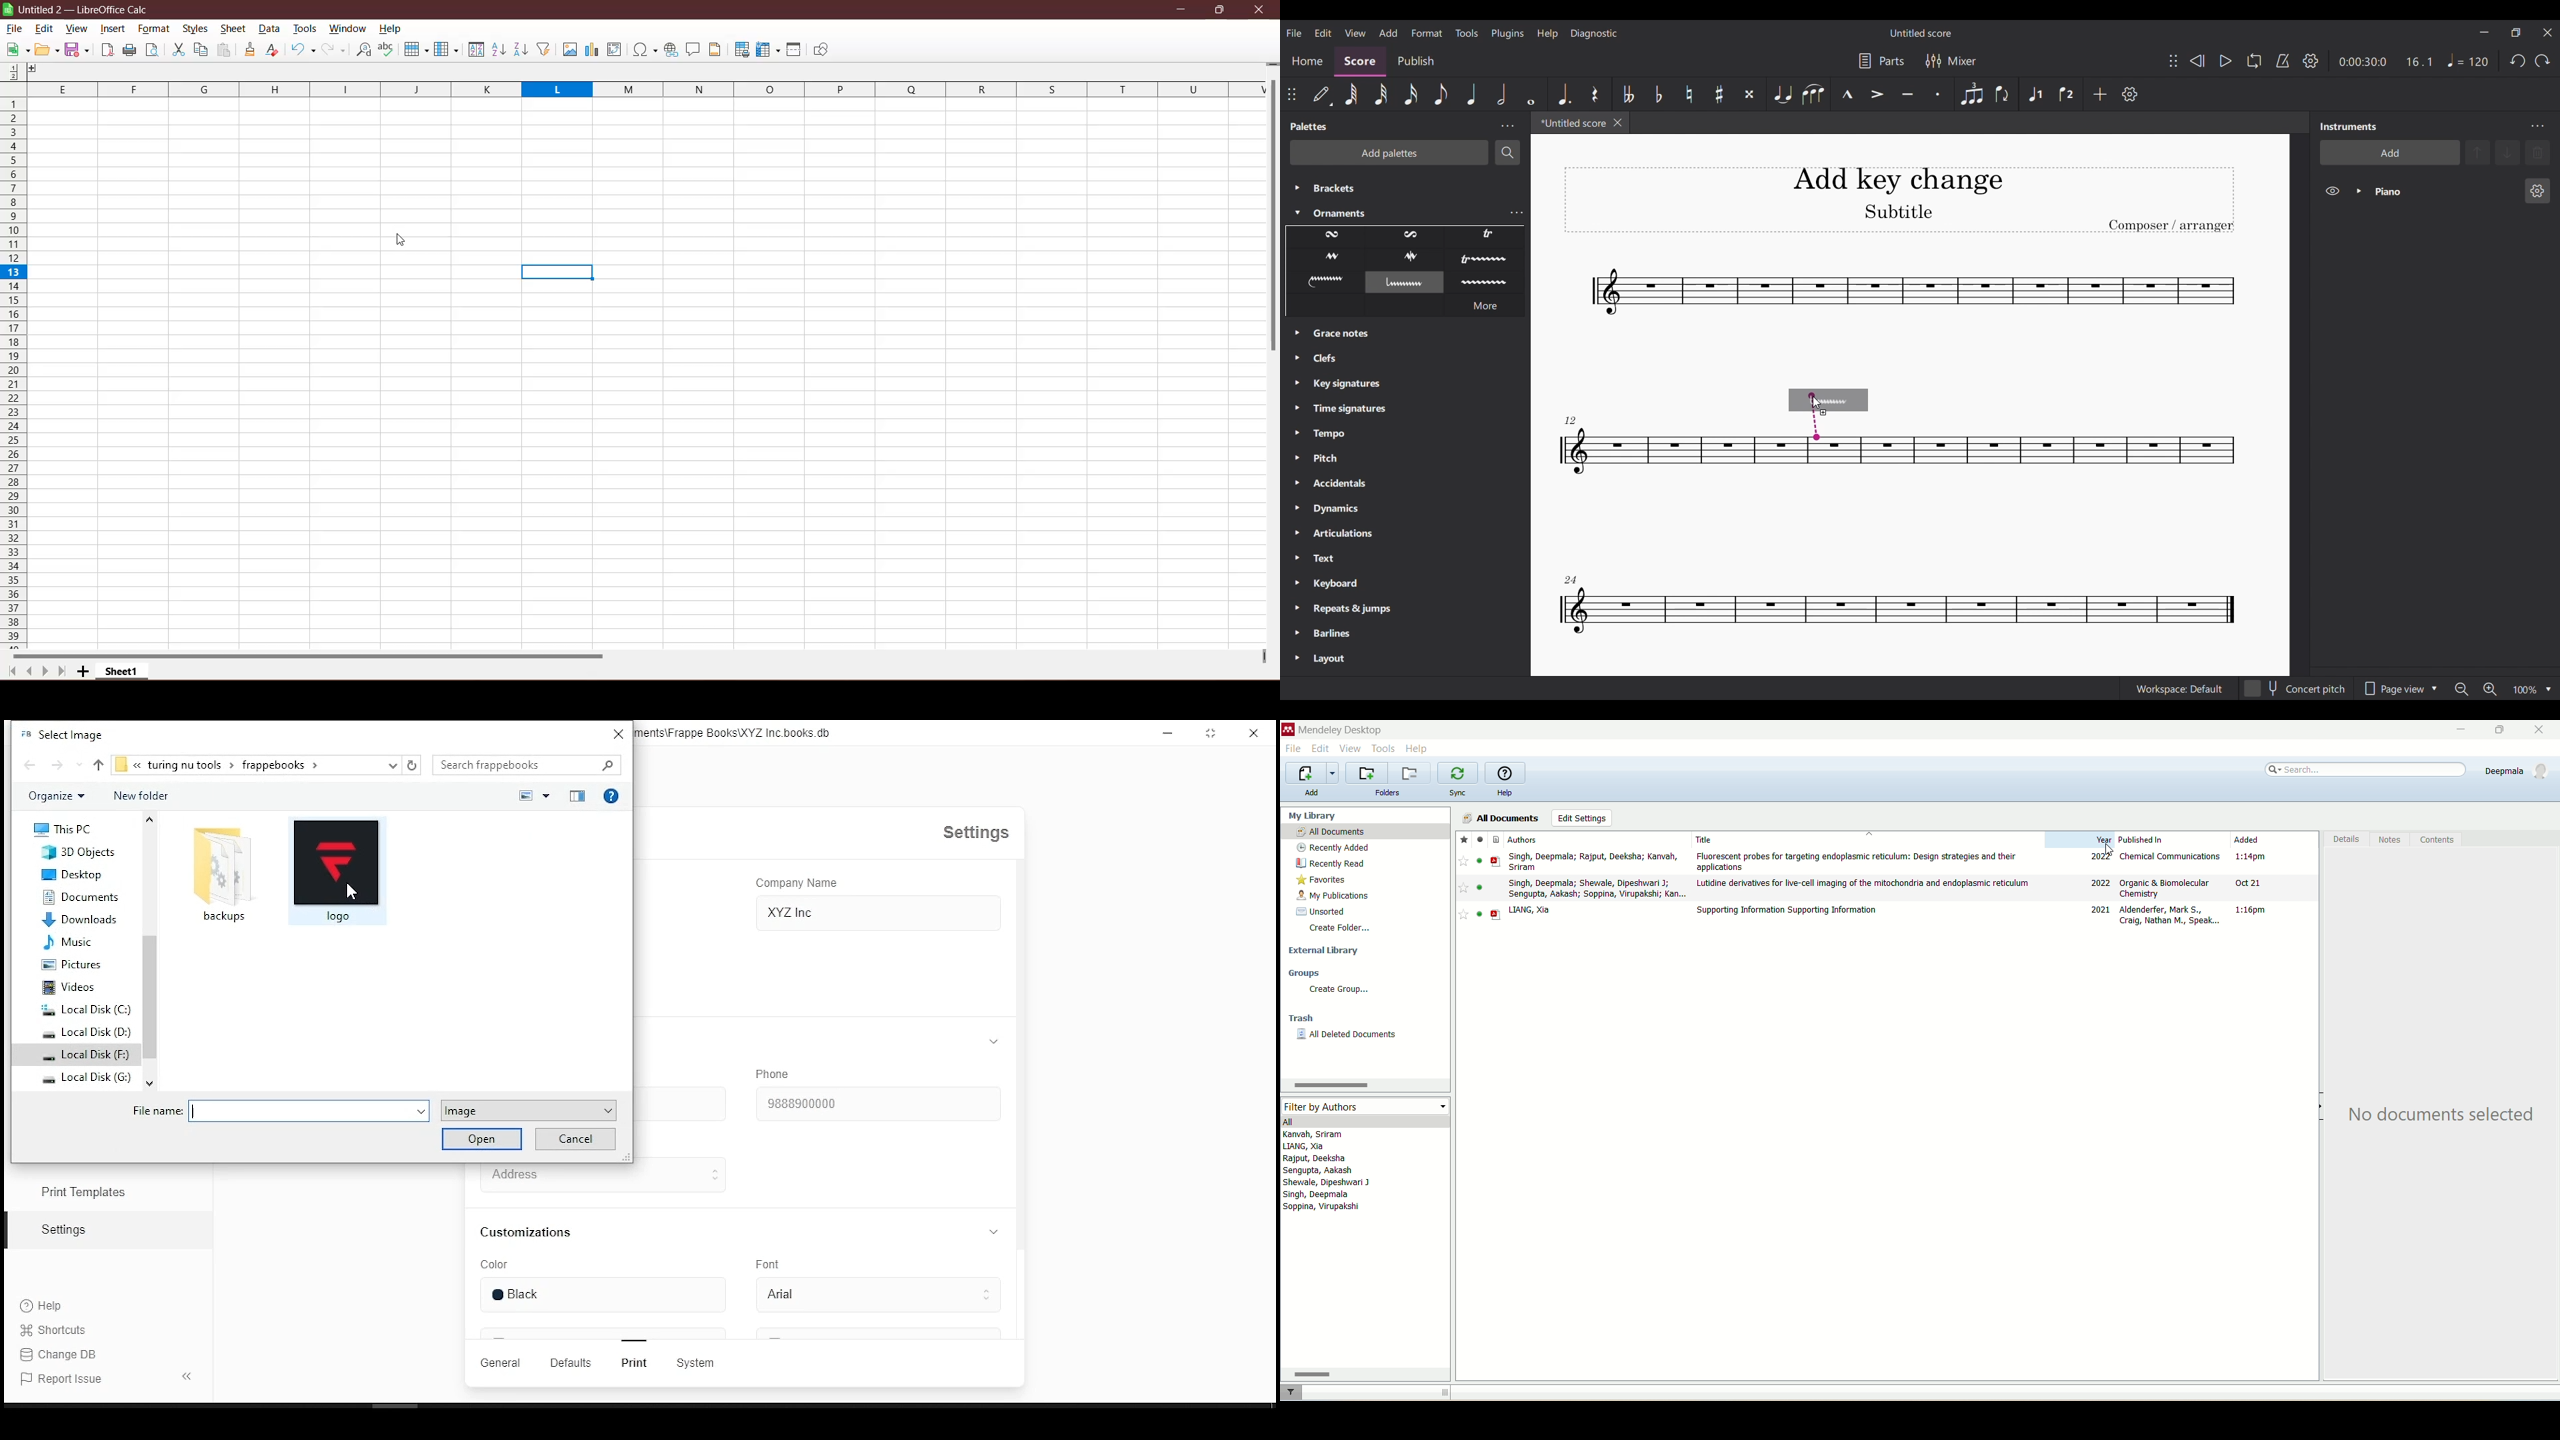 This screenshot has height=1456, width=2576. What do you see at coordinates (1219, 9) in the screenshot?
I see `Restore Down` at bounding box center [1219, 9].